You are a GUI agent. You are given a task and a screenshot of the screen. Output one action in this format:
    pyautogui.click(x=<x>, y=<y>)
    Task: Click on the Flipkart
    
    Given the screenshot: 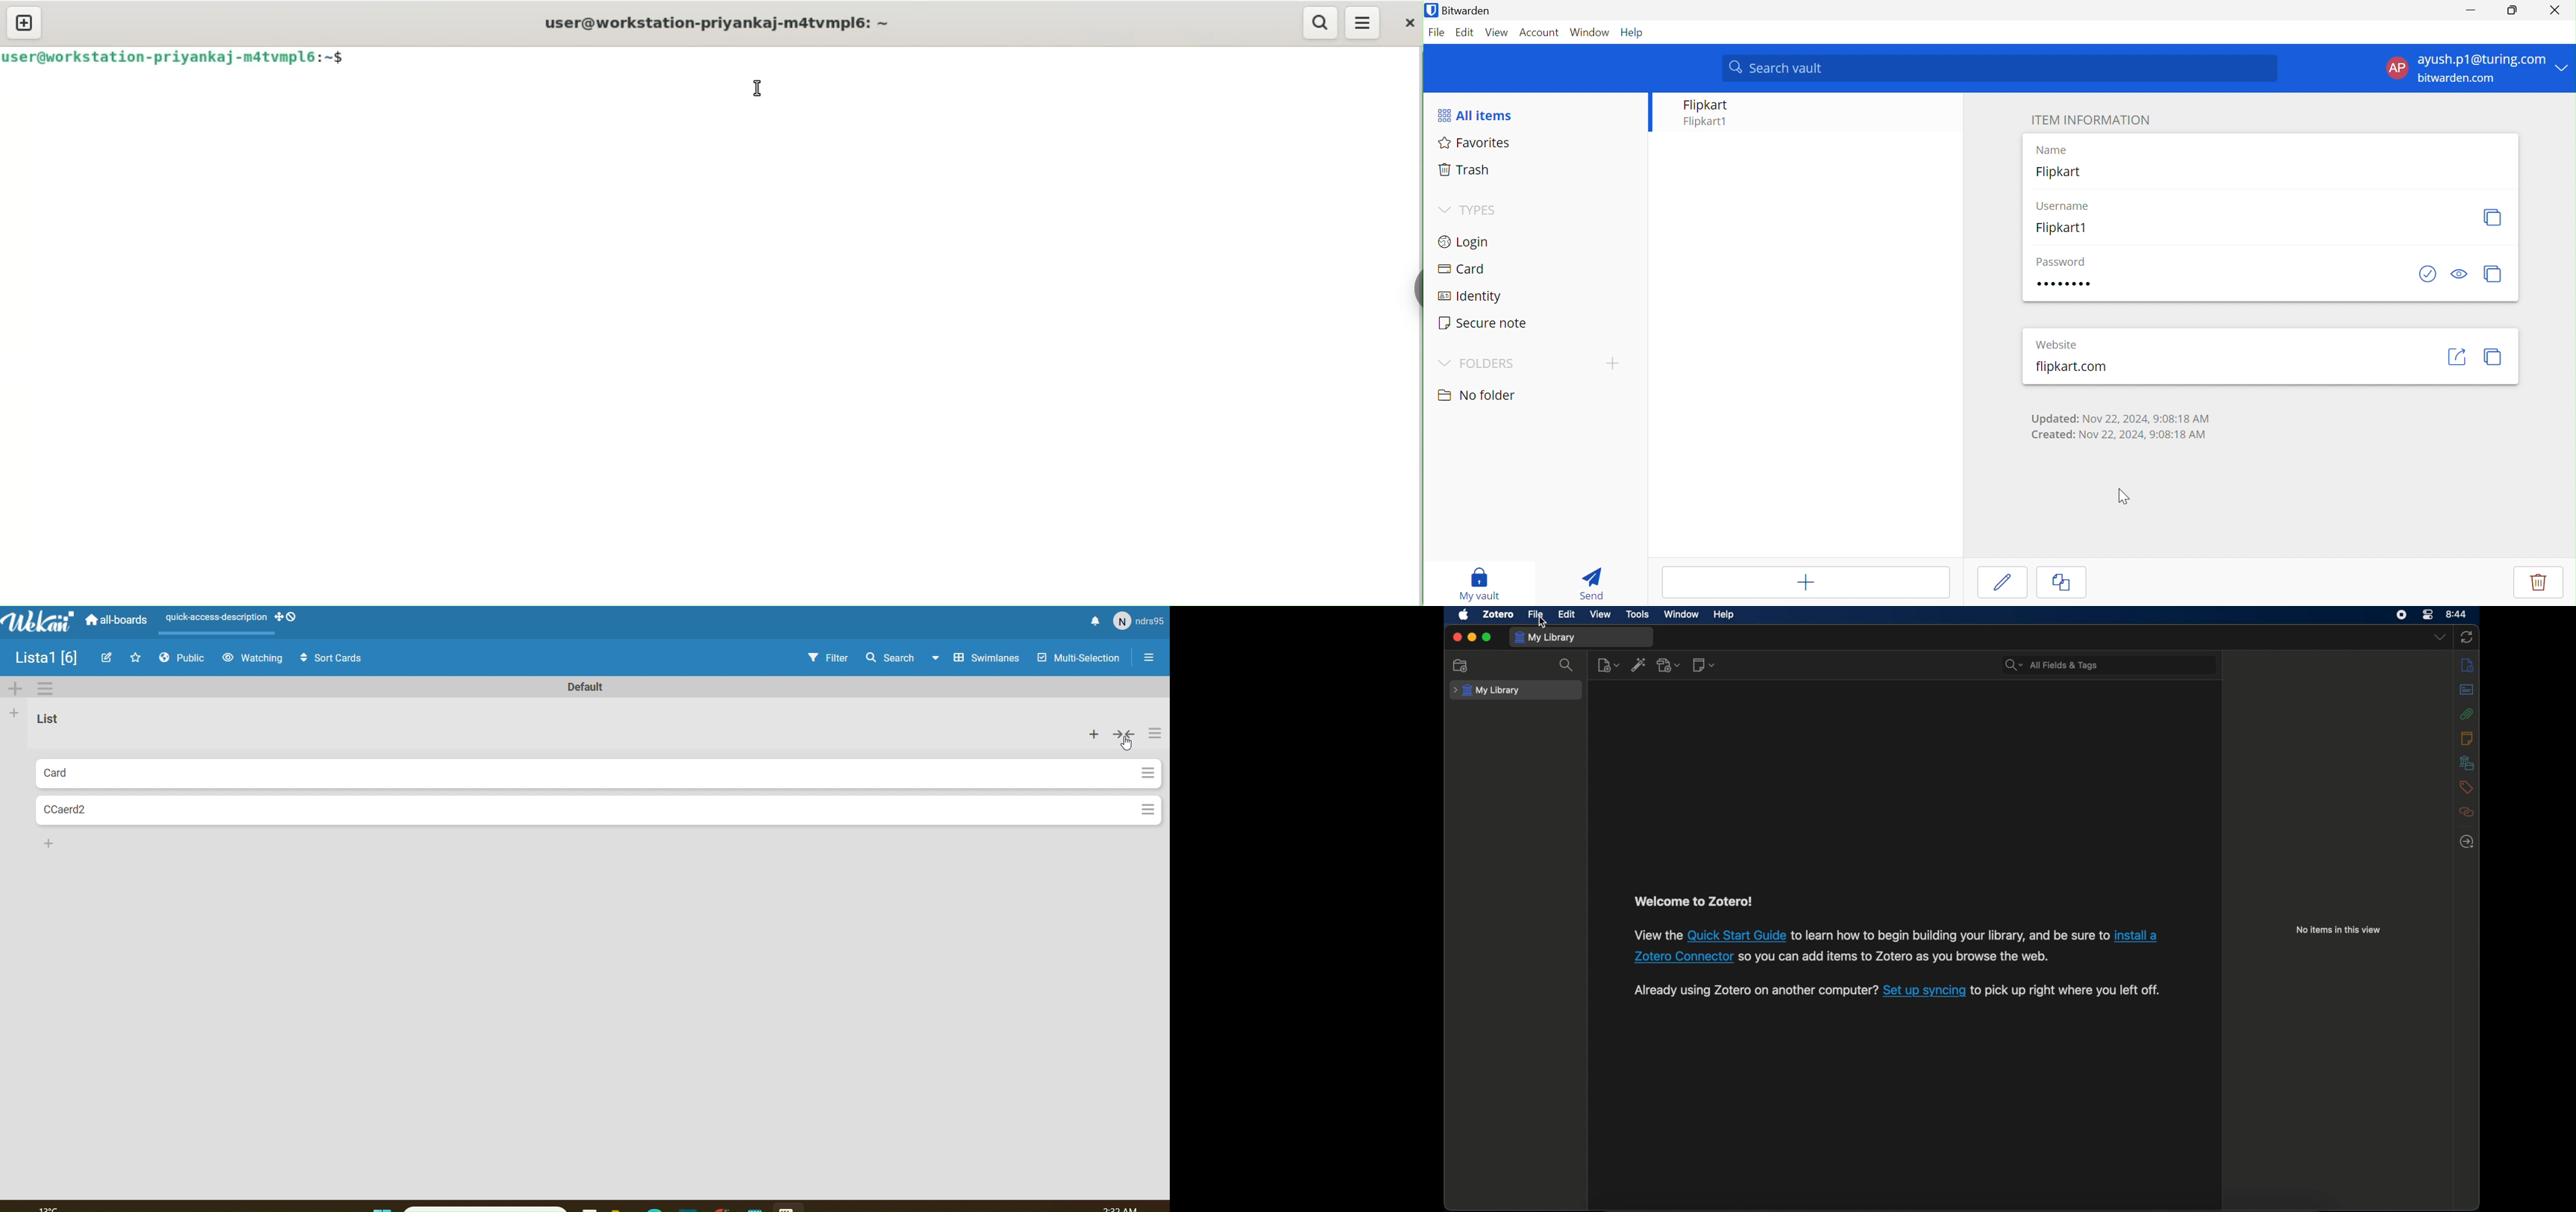 What is the action you would take?
    pyautogui.click(x=2058, y=173)
    